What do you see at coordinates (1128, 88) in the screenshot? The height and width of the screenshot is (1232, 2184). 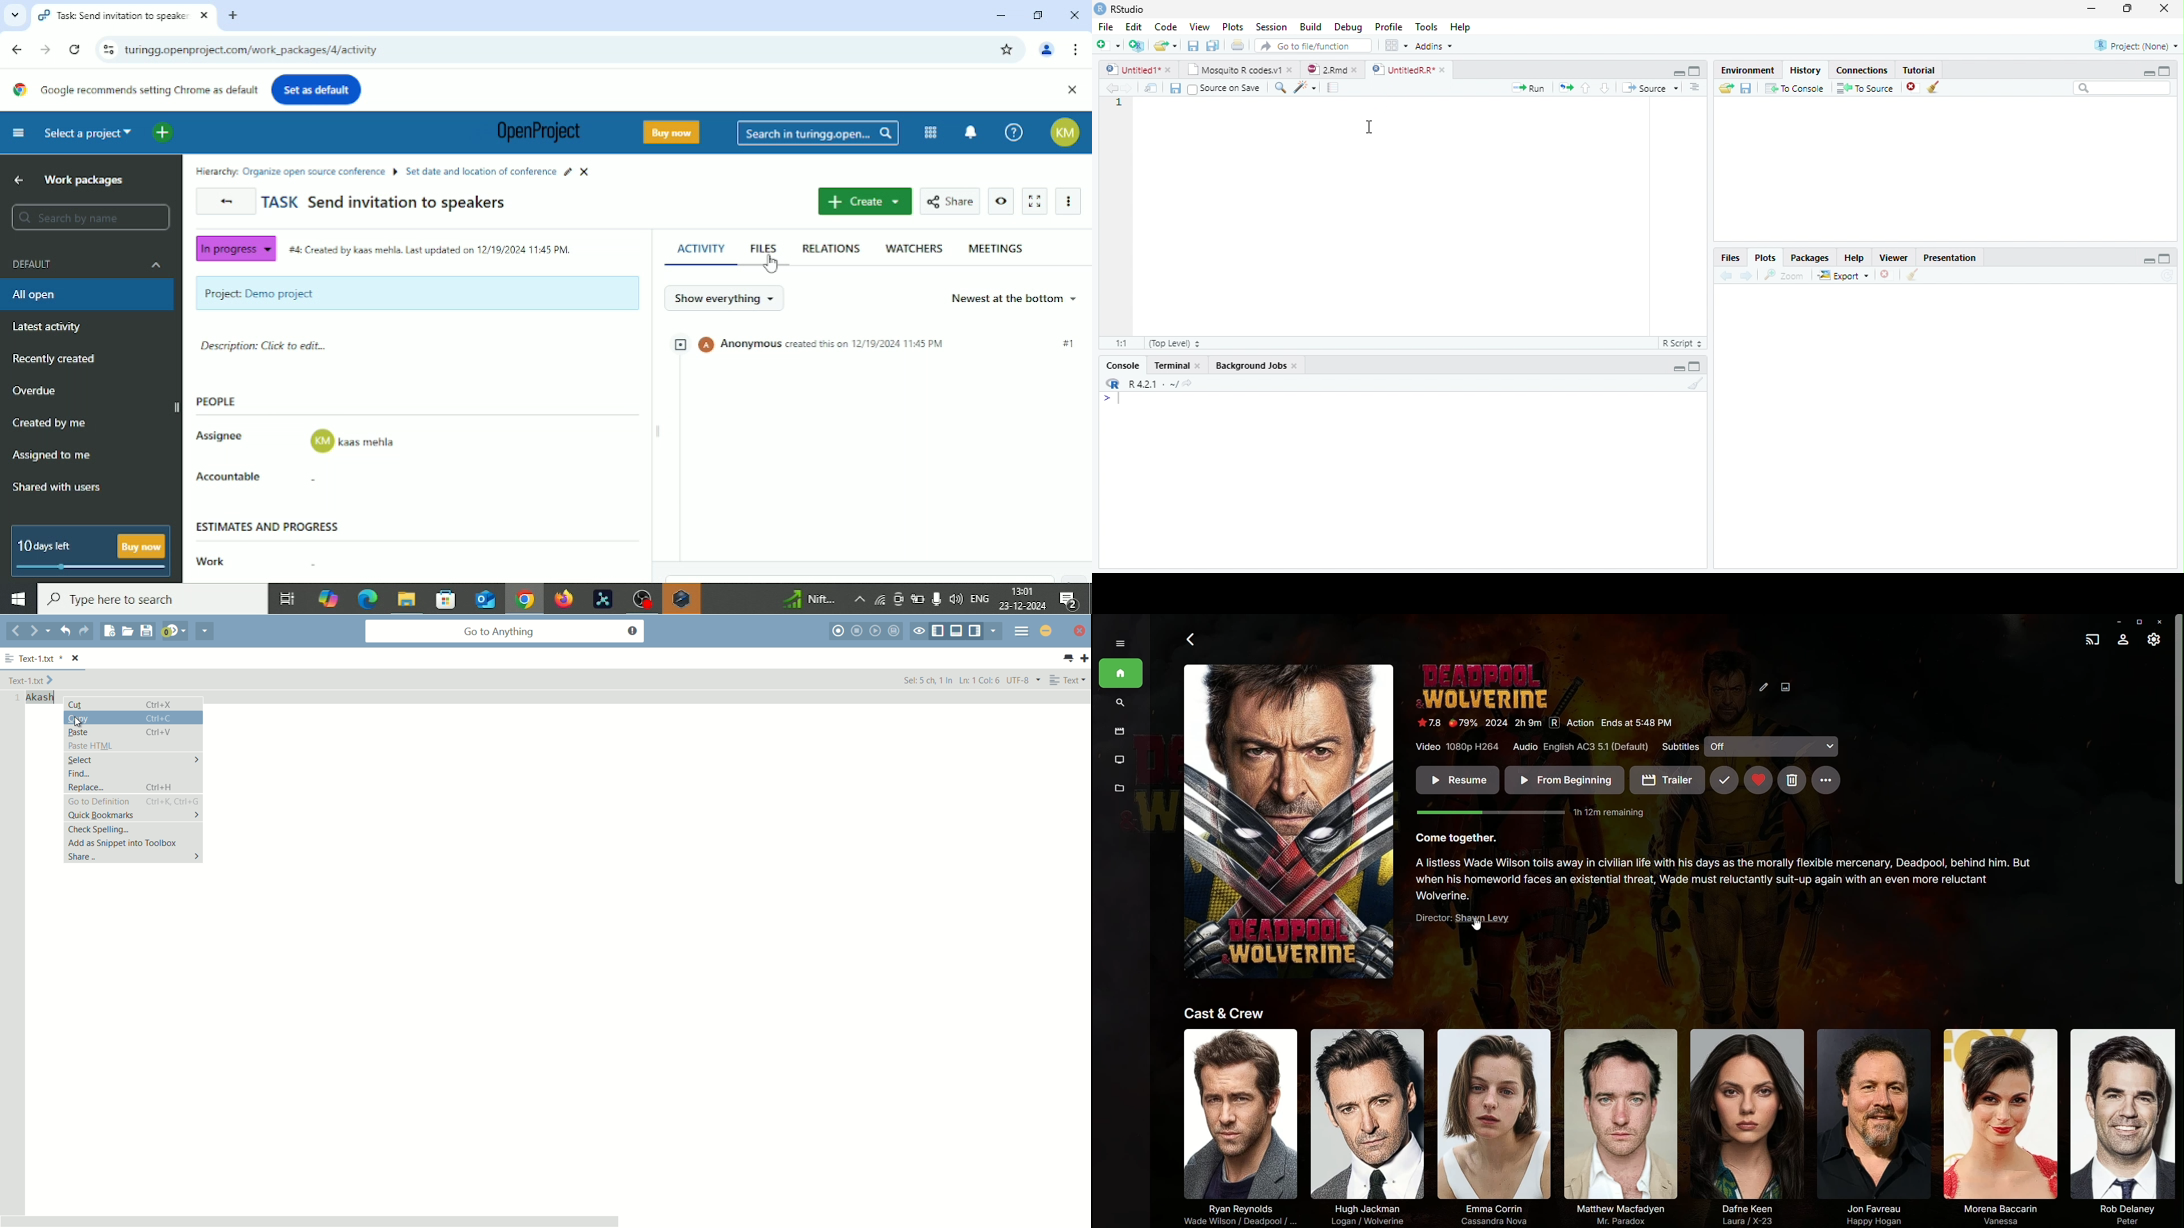 I see `Next` at bounding box center [1128, 88].